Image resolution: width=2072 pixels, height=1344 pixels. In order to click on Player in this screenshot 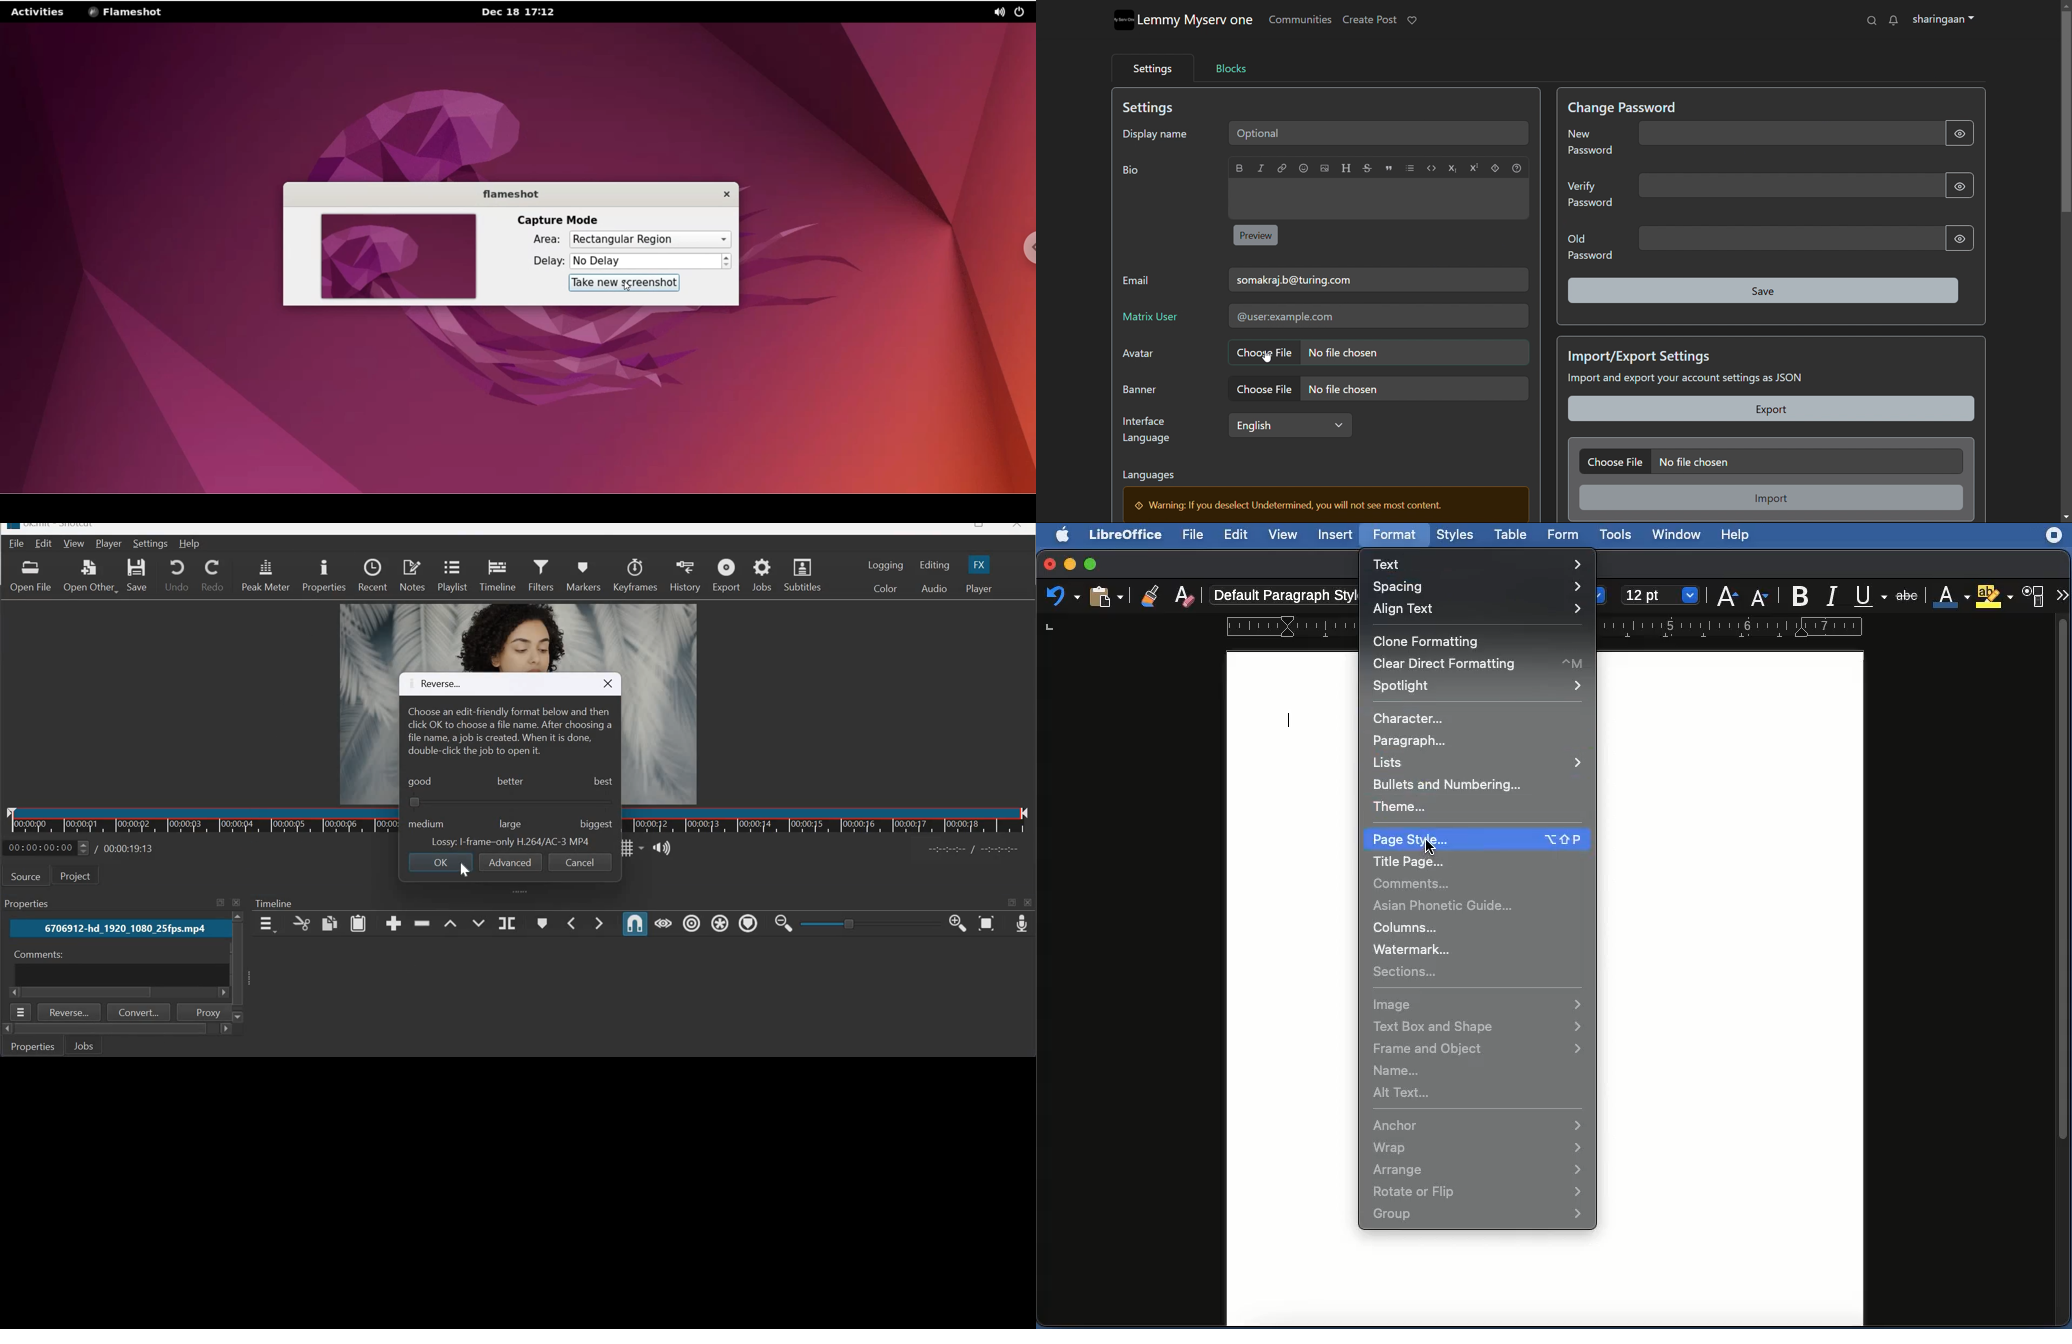, I will do `click(979, 589)`.